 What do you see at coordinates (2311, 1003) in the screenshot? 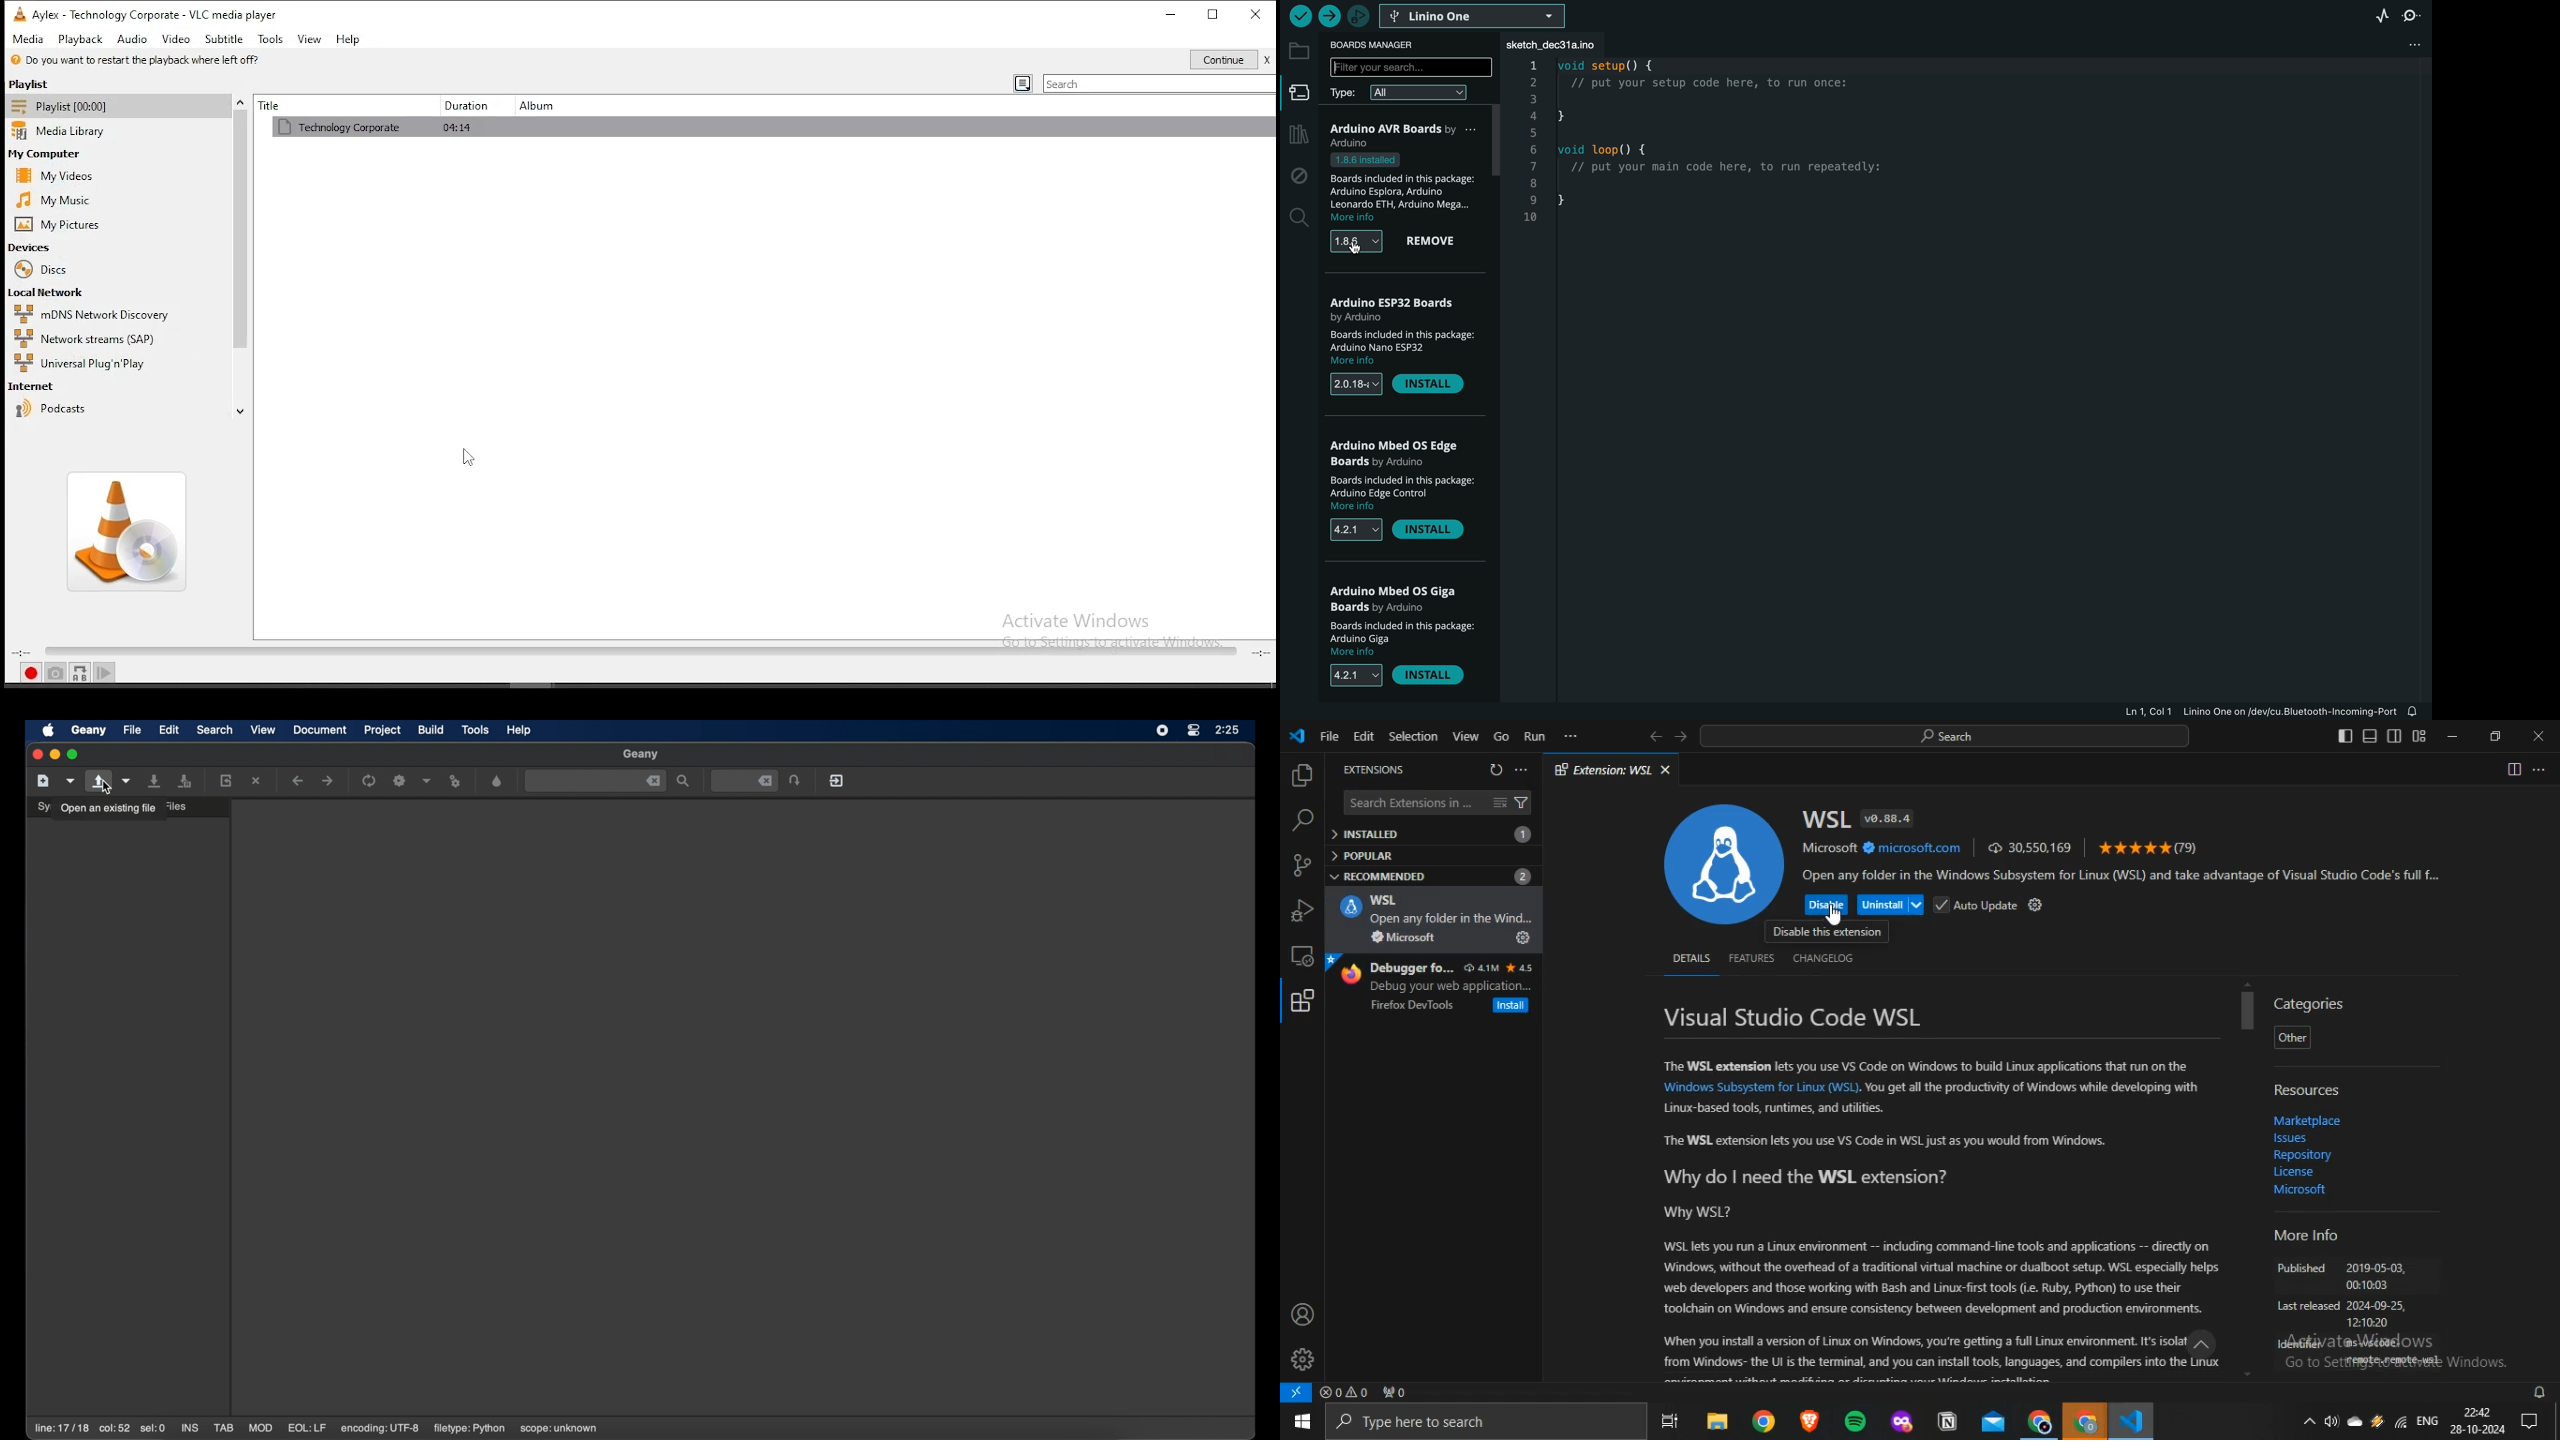
I see `Categories` at bounding box center [2311, 1003].